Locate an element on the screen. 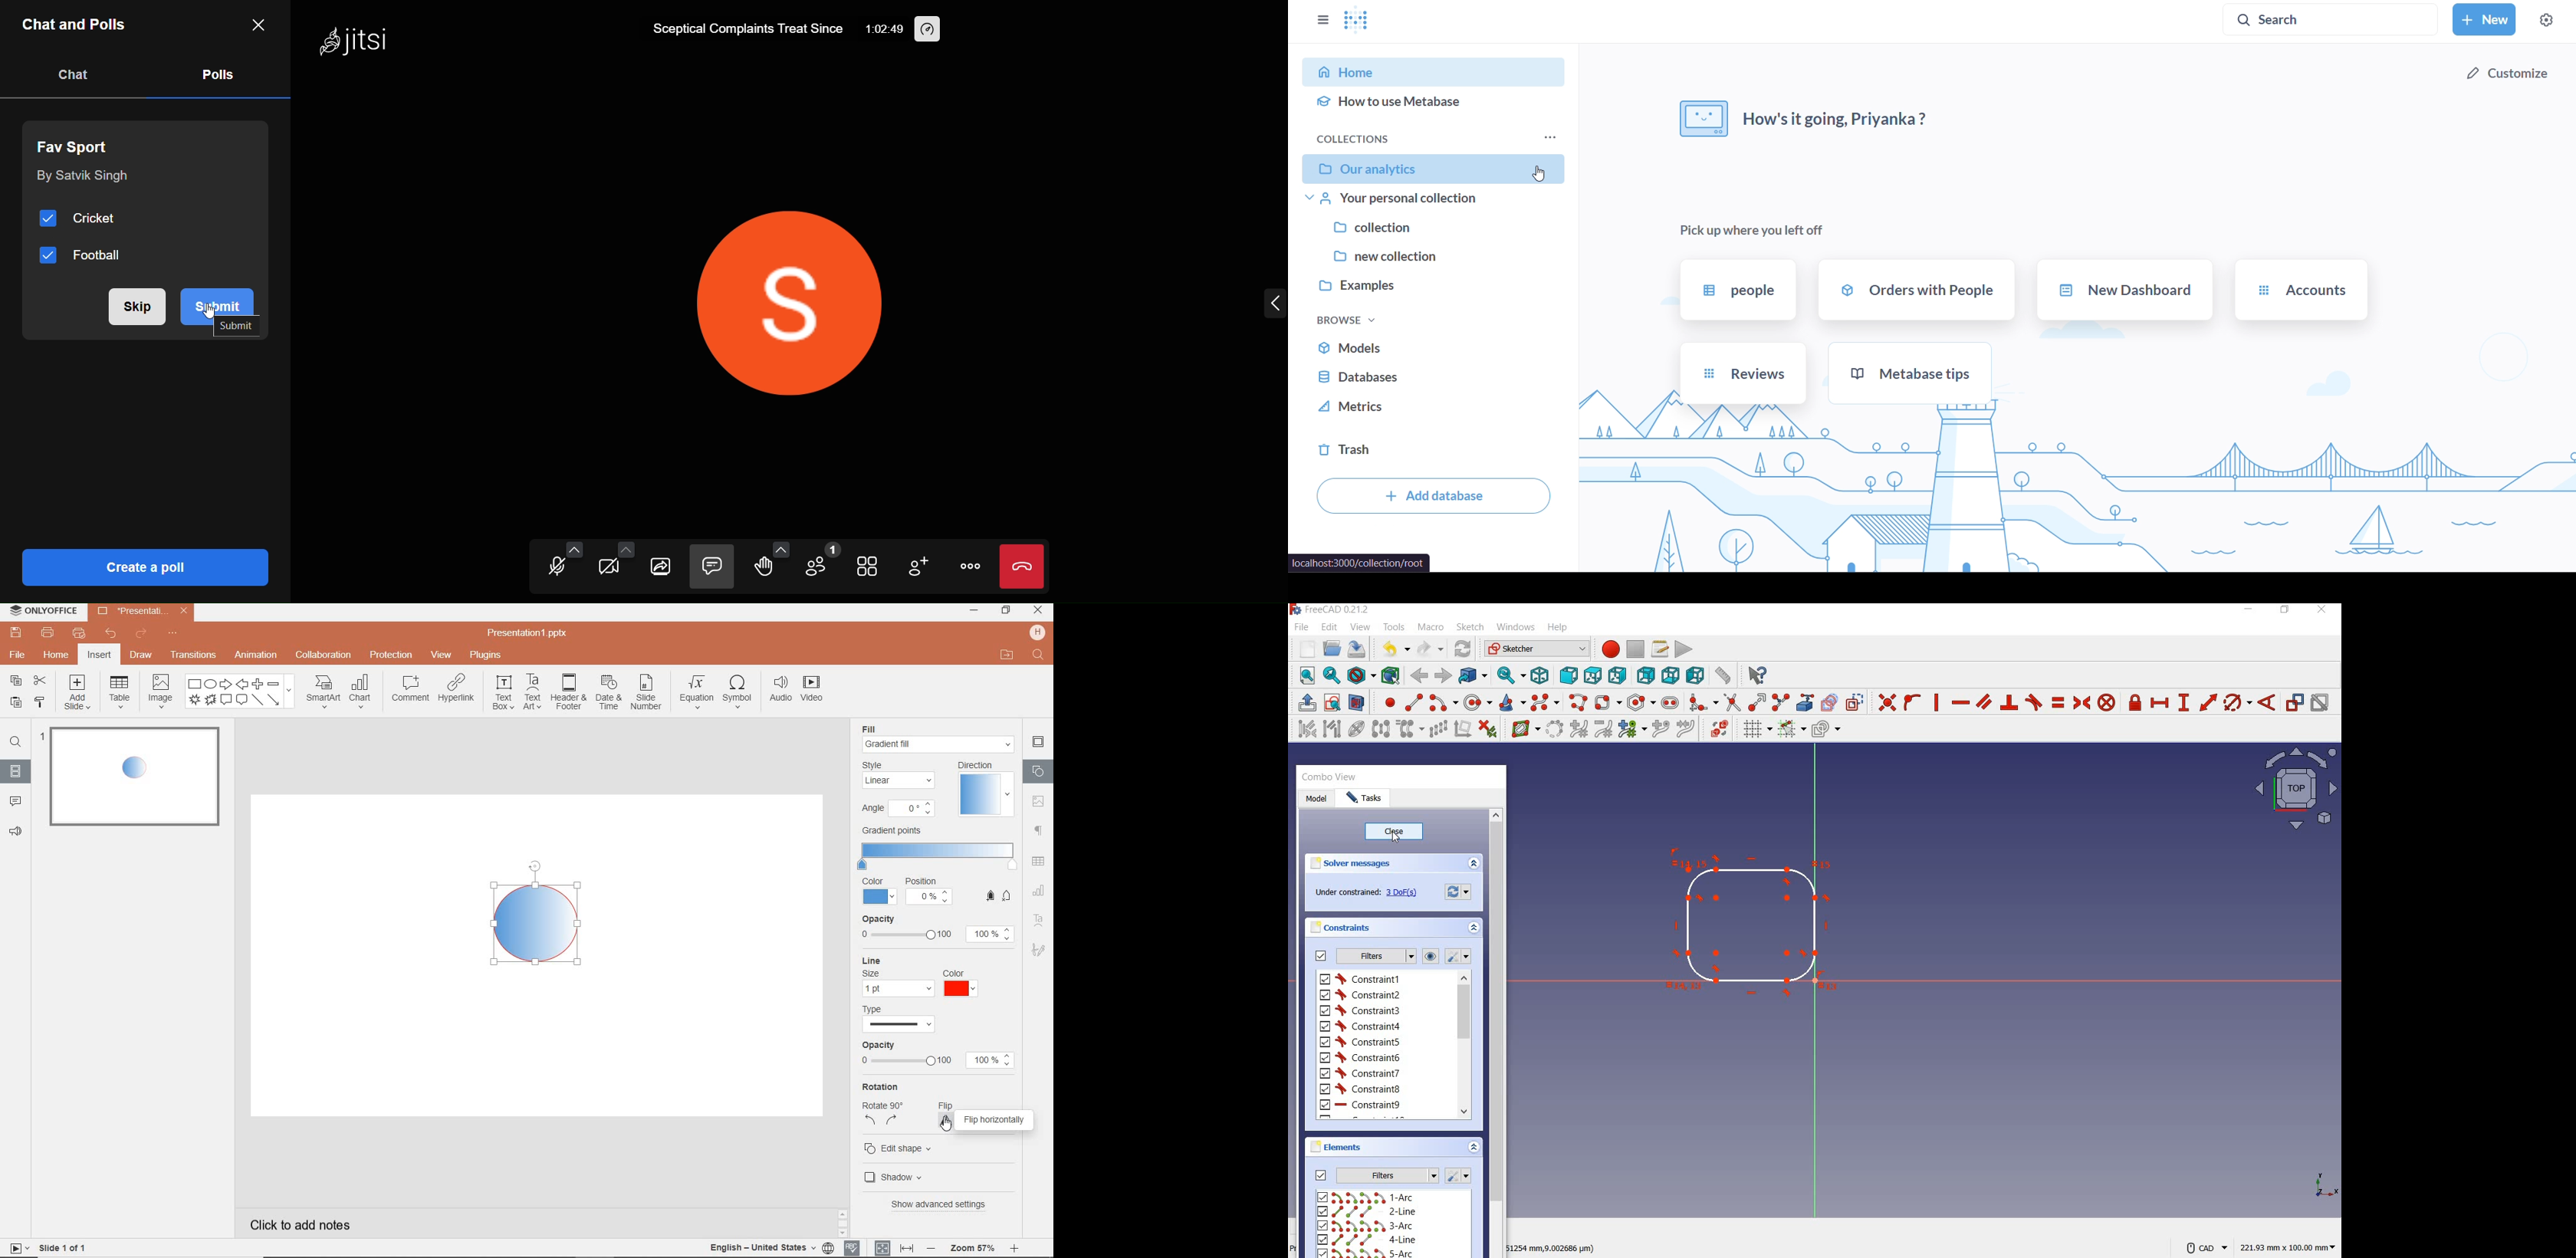 The height and width of the screenshot is (1260, 2576). create fillet is located at coordinates (1703, 703).